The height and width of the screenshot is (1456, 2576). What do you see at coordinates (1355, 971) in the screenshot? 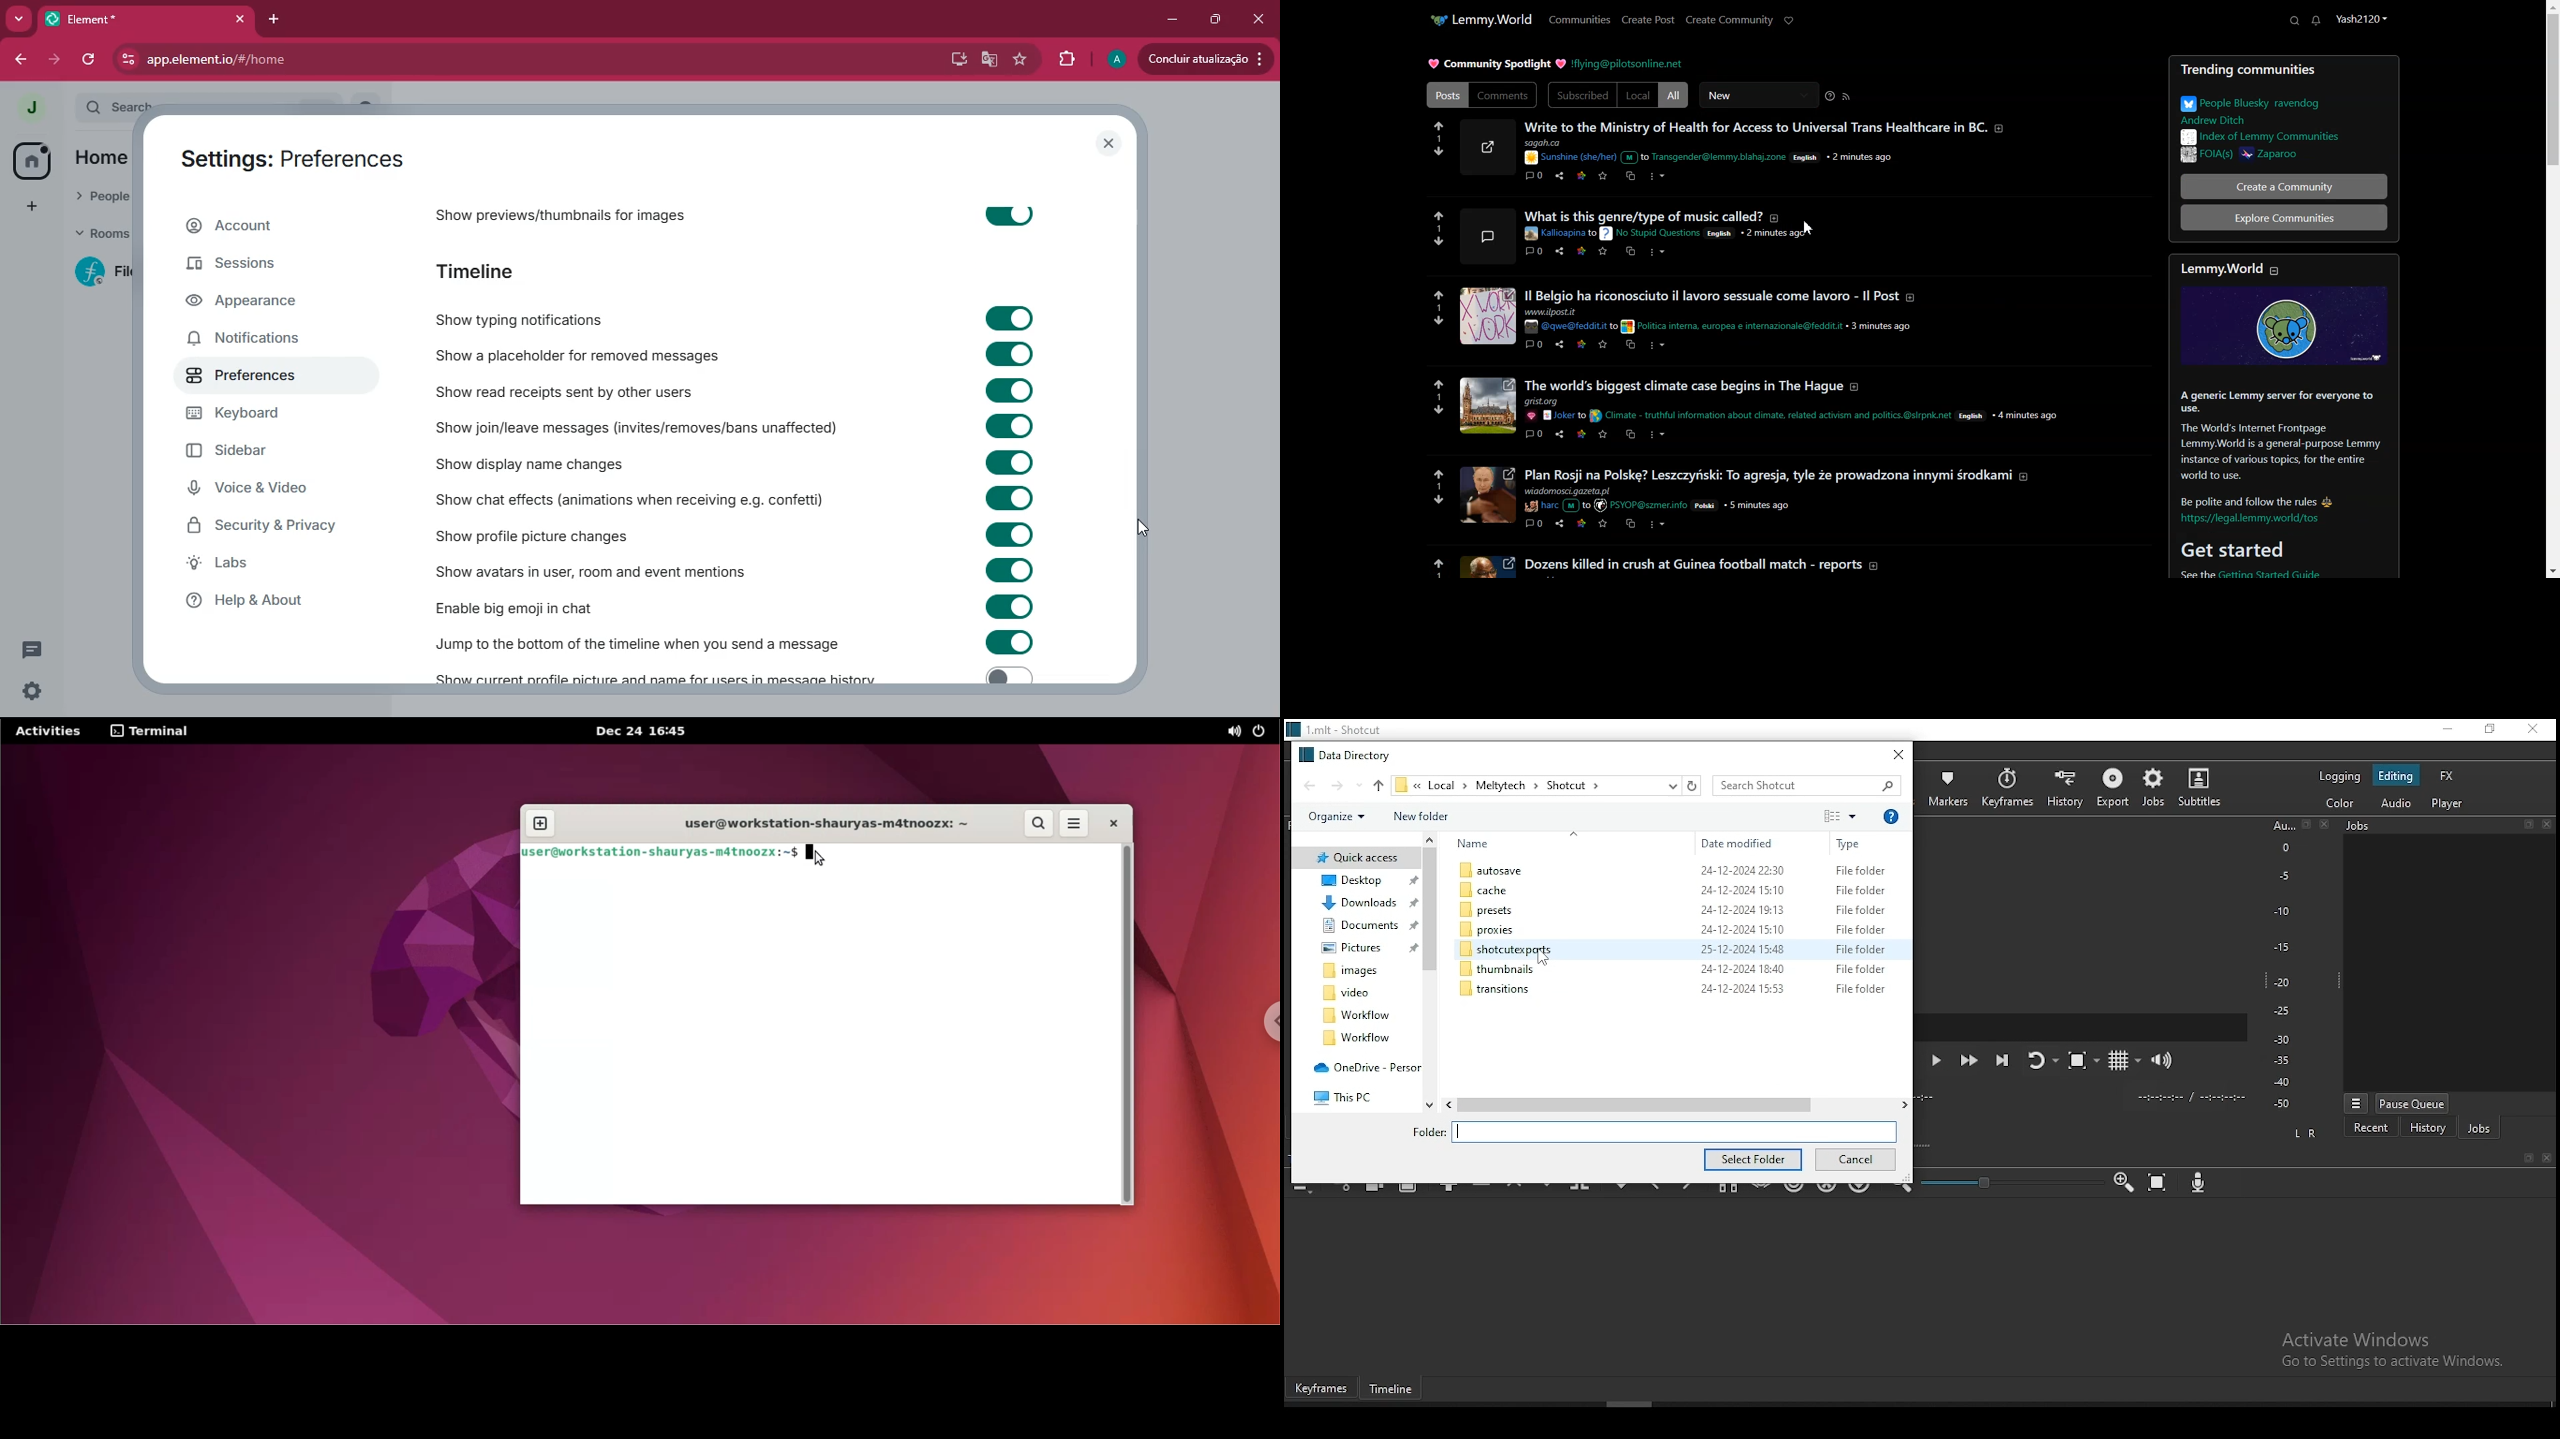
I see `local folder` at bounding box center [1355, 971].